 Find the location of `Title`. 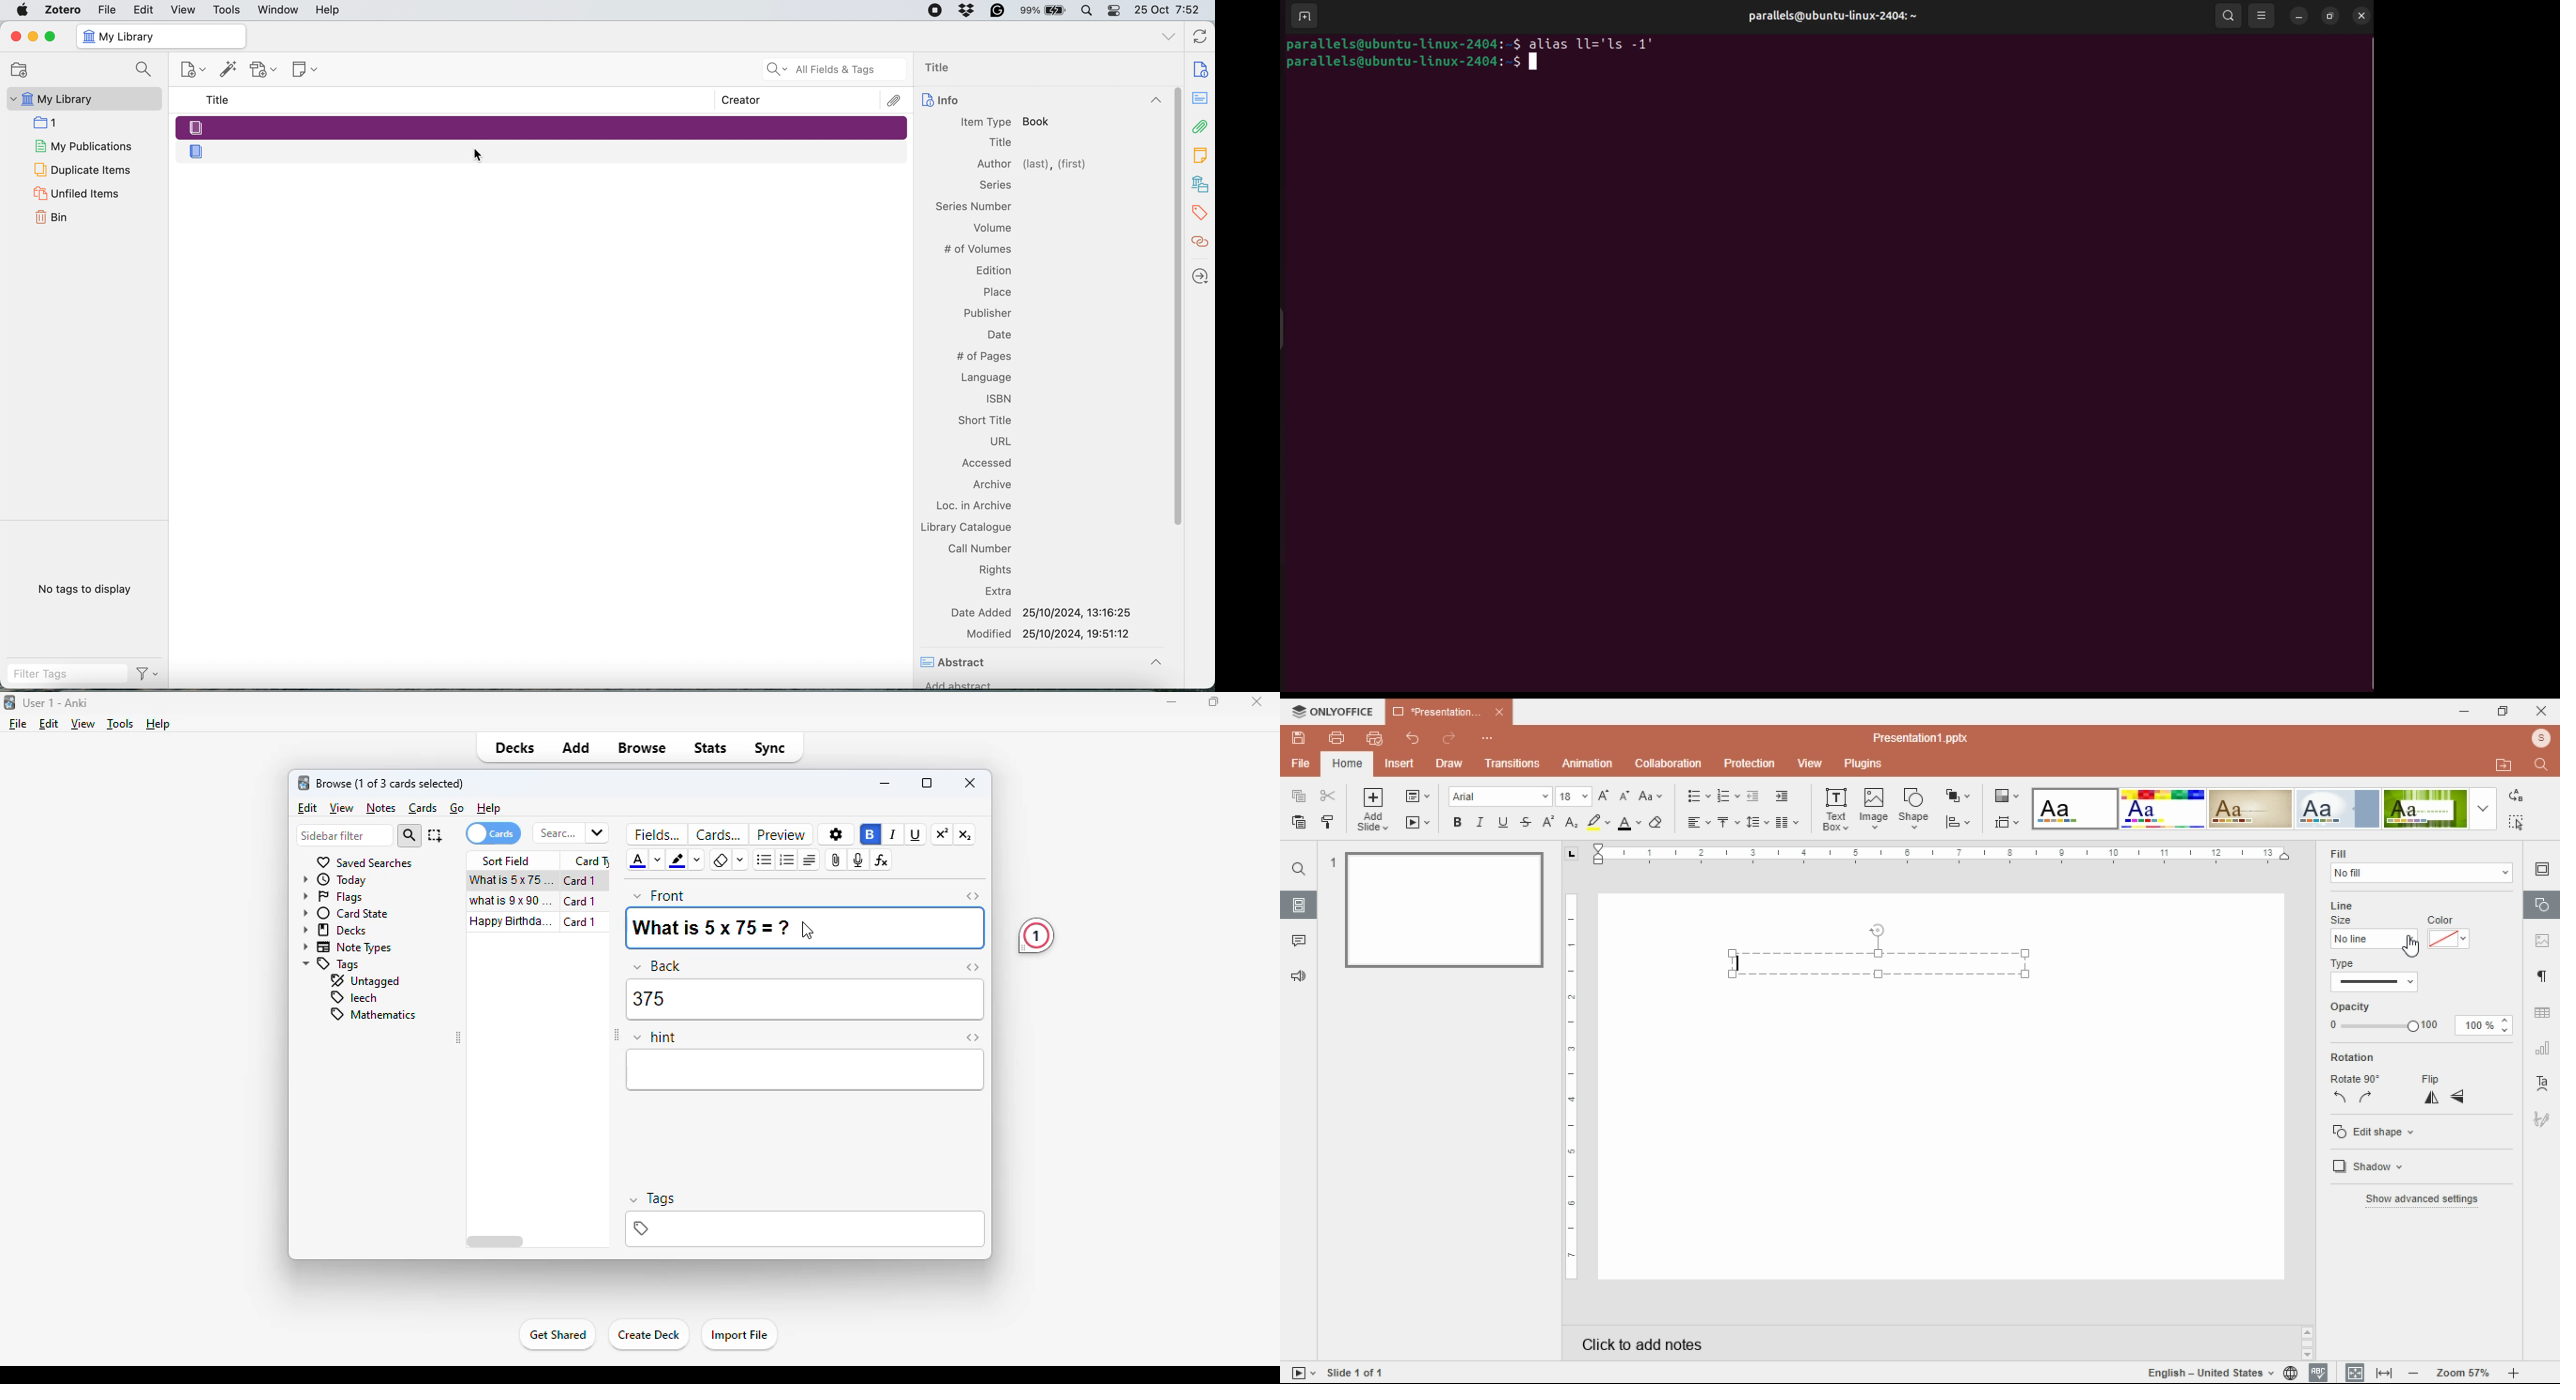

Title is located at coordinates (219, 100).